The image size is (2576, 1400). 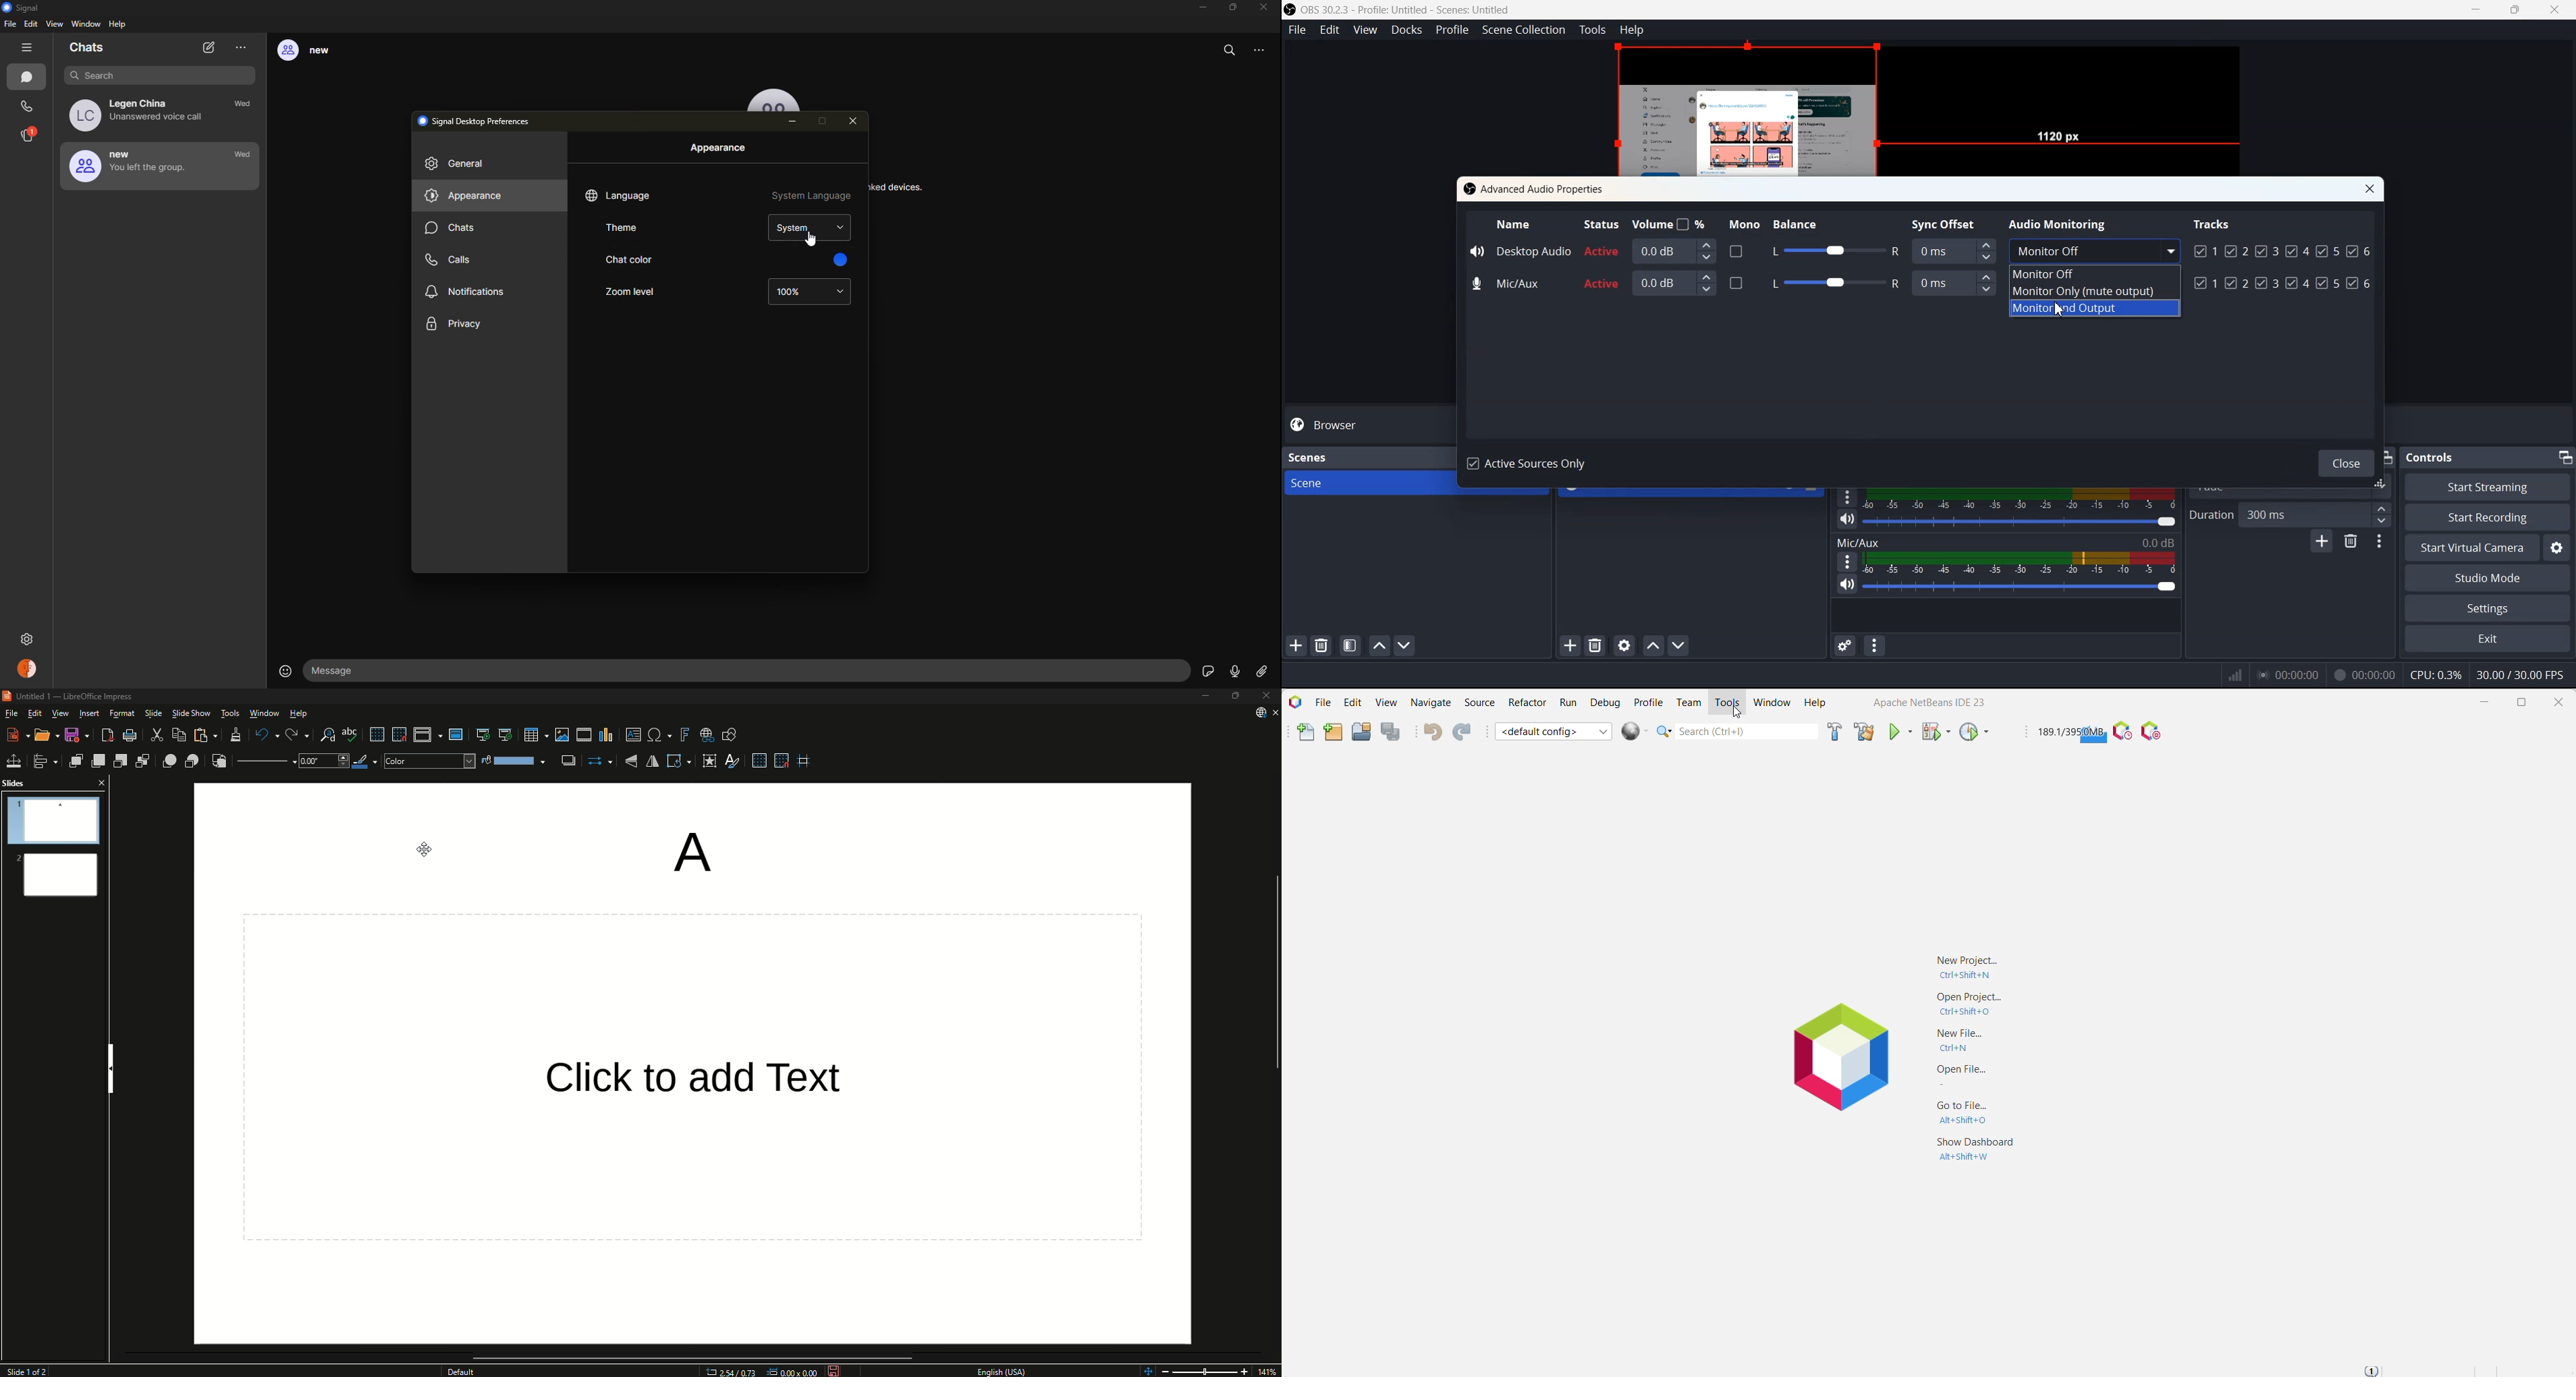 I want to click on Table, so click(x=532, y=733).